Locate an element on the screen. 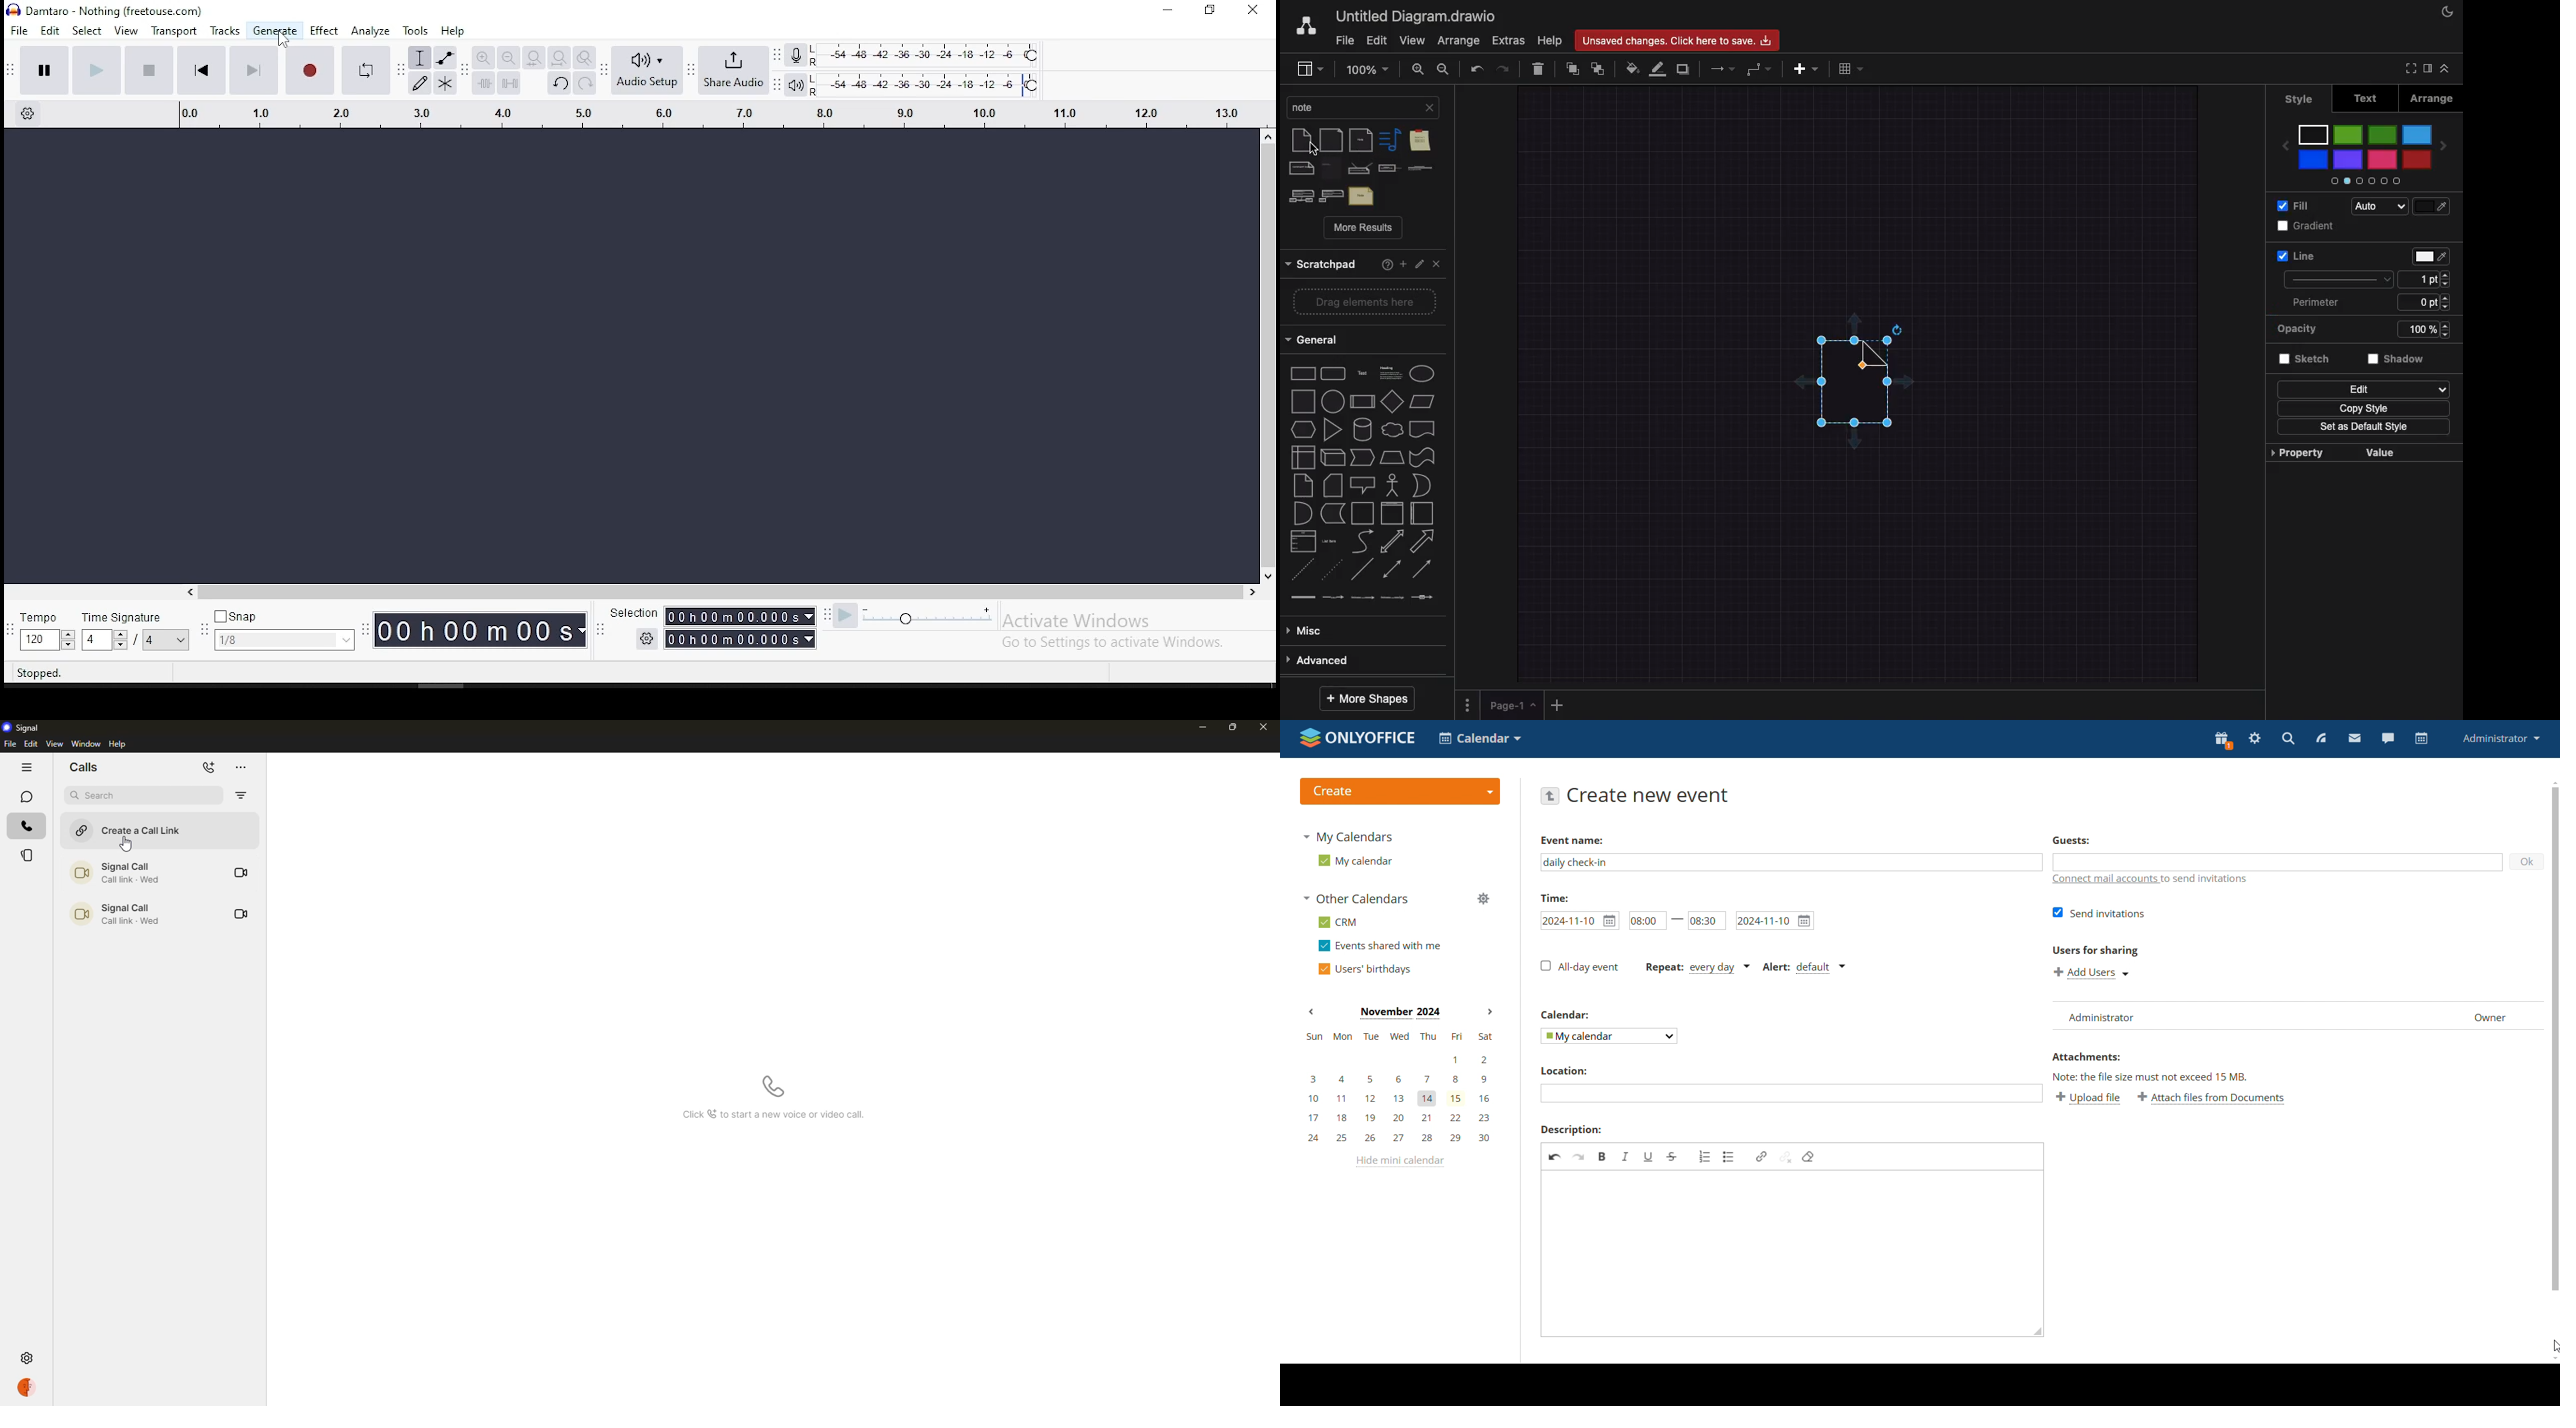 Image resolution: width=2576 pixels, height=1428 pixels. select application is located at coordinates (1480, 739).